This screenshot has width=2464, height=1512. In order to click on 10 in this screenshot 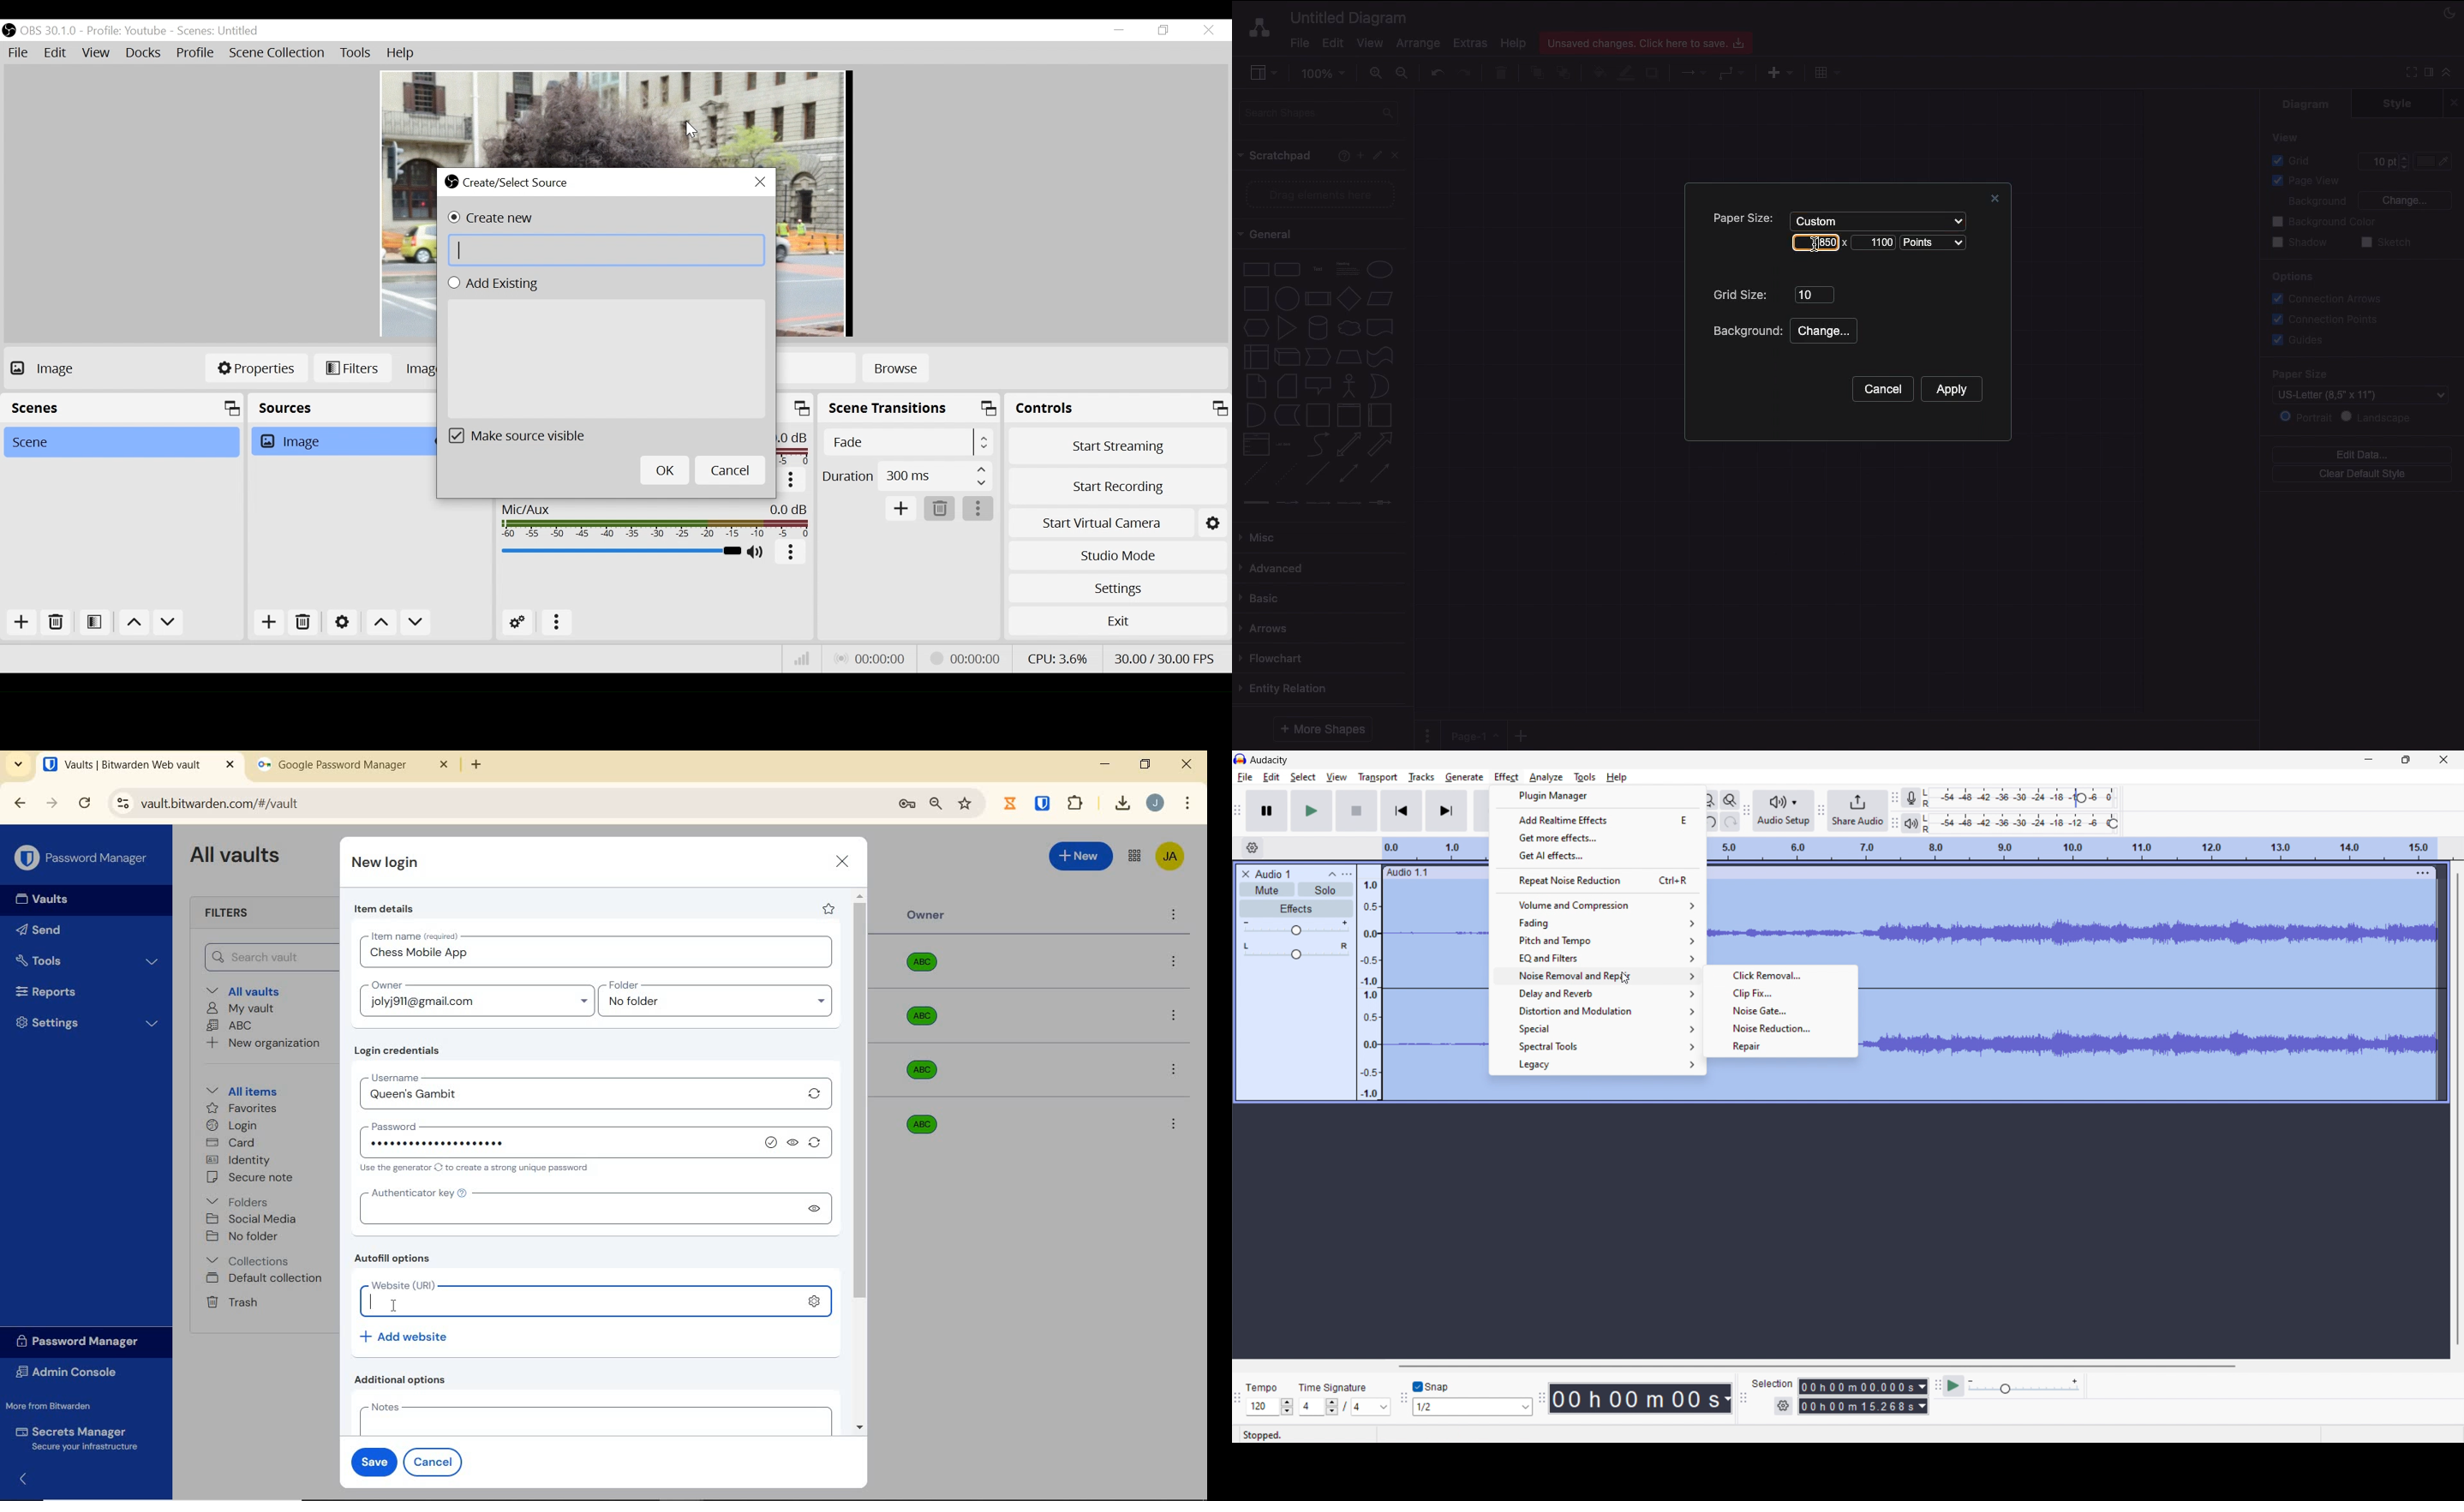, I will do `click(1816, 296)`.